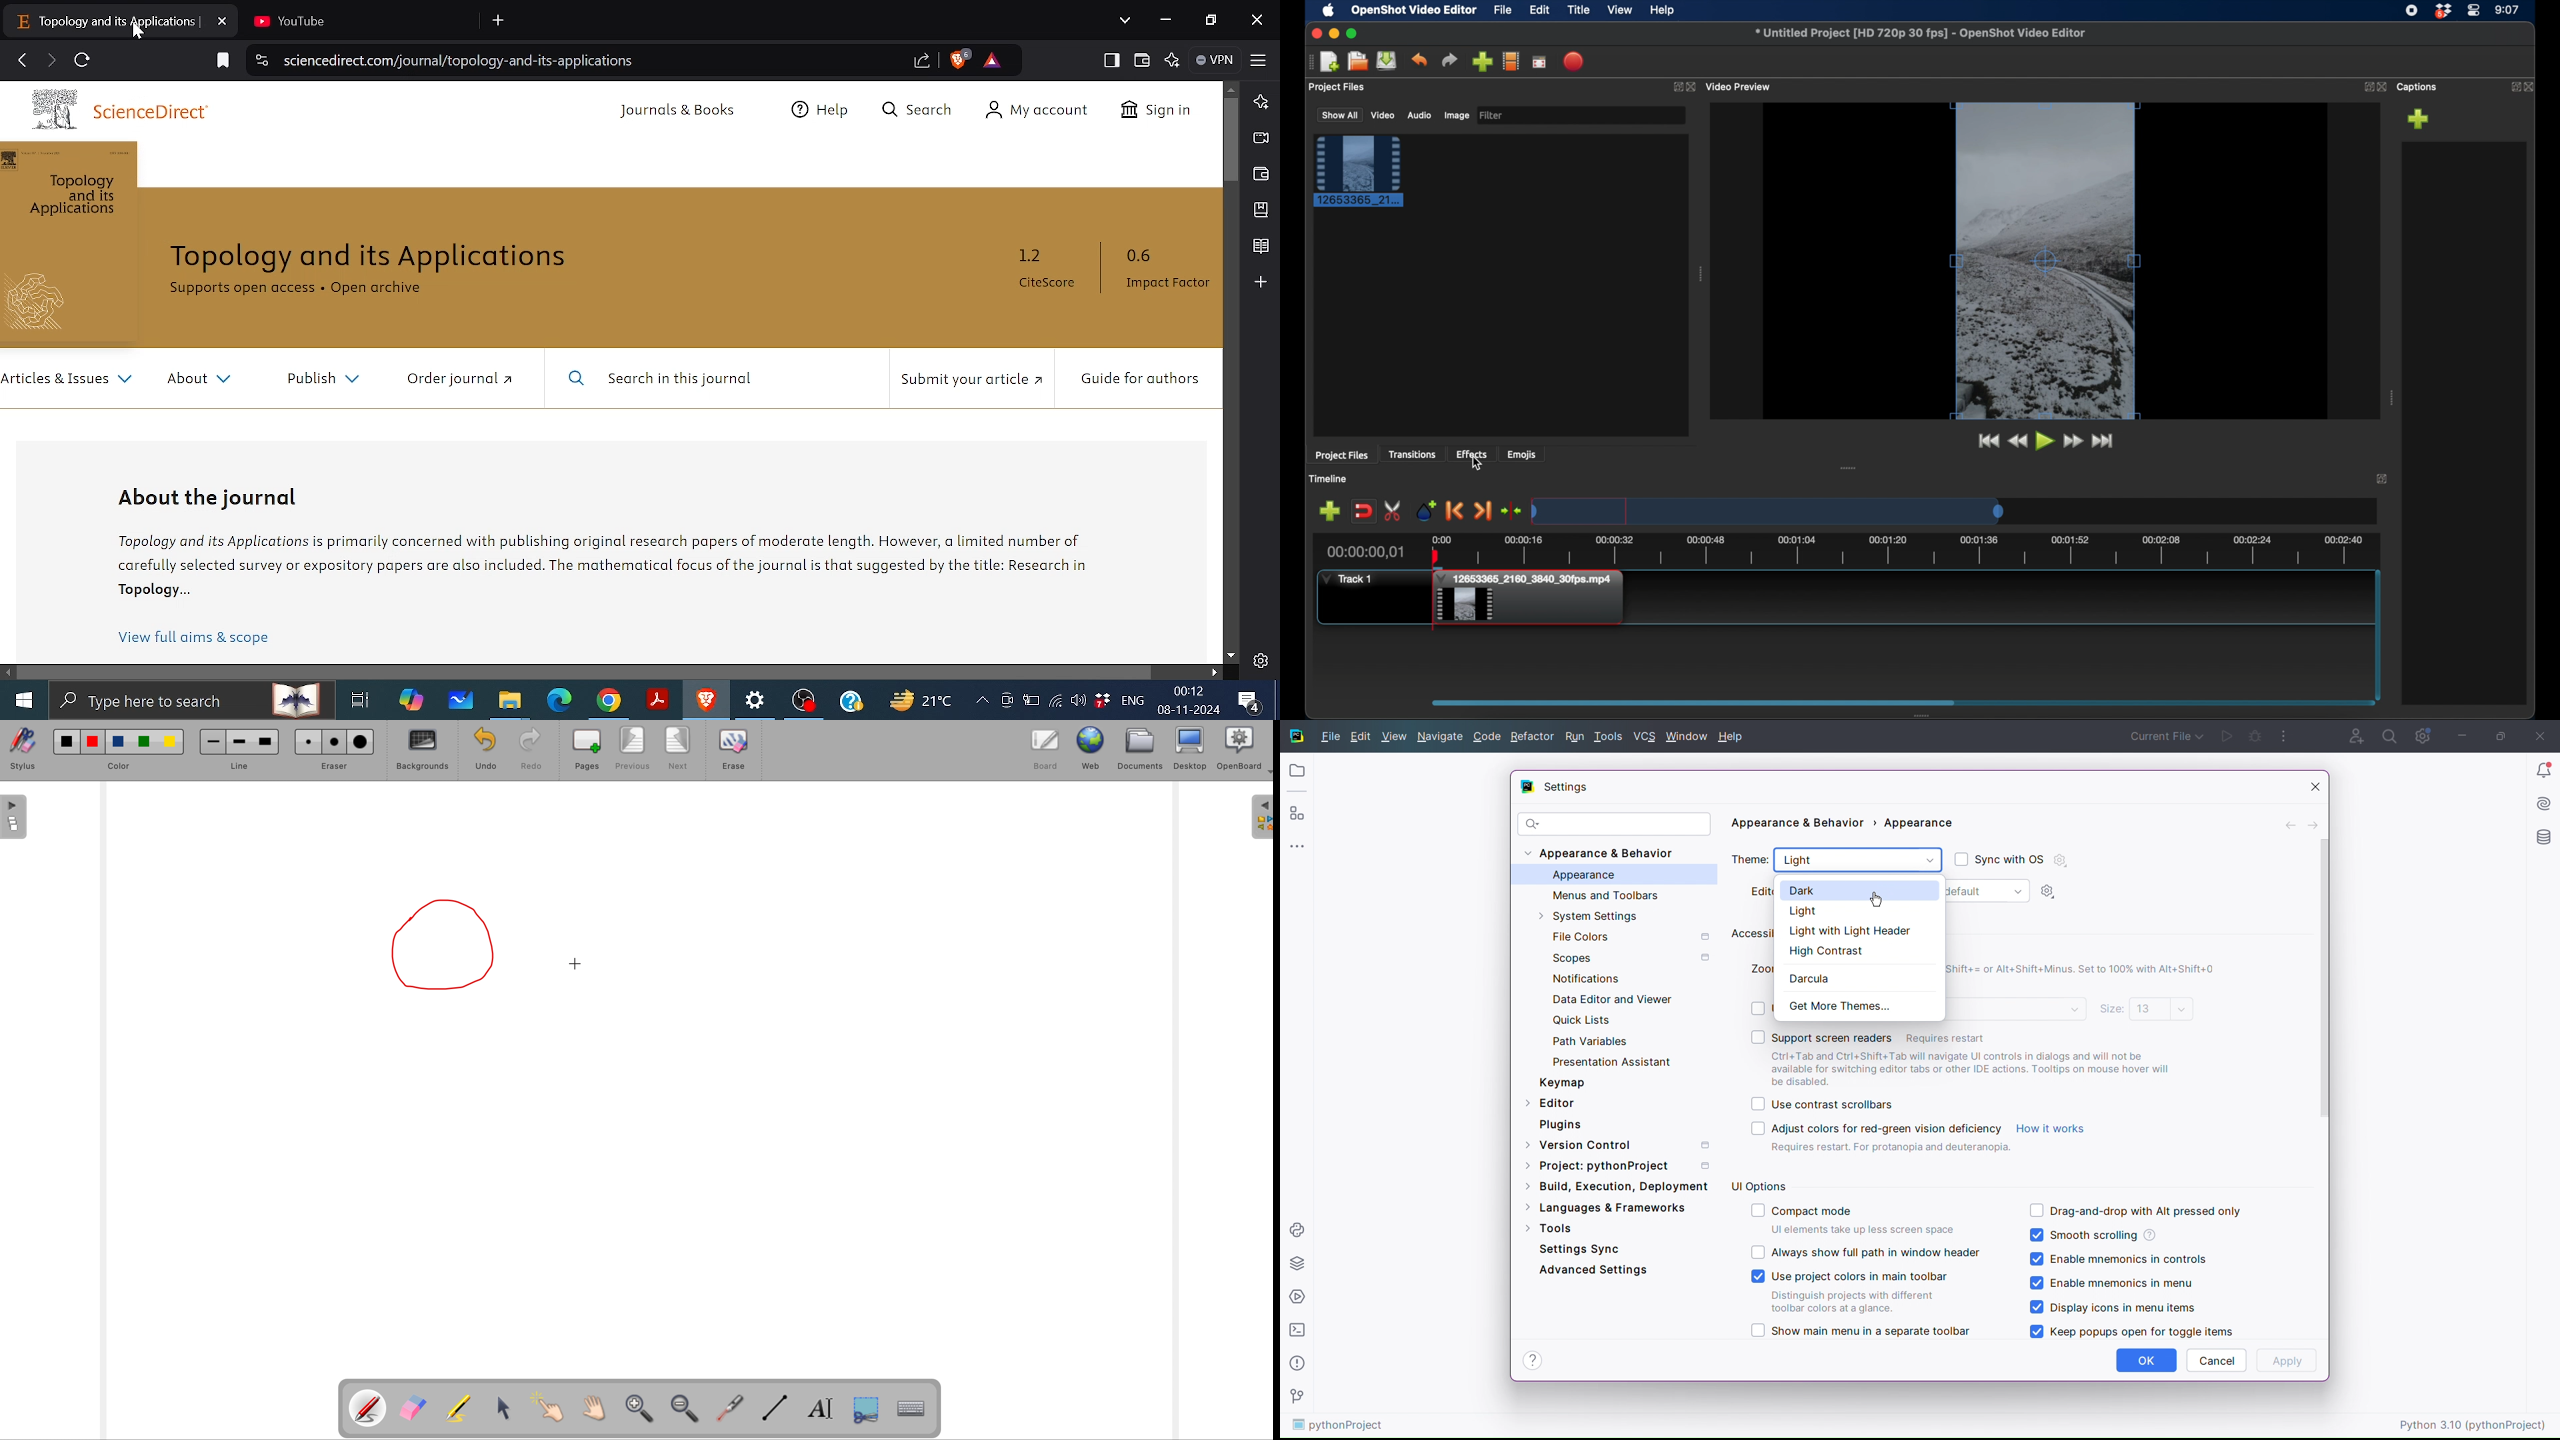 This screenshot has height=1456, width=2576. I want to click on Language, so click(1133, 699).